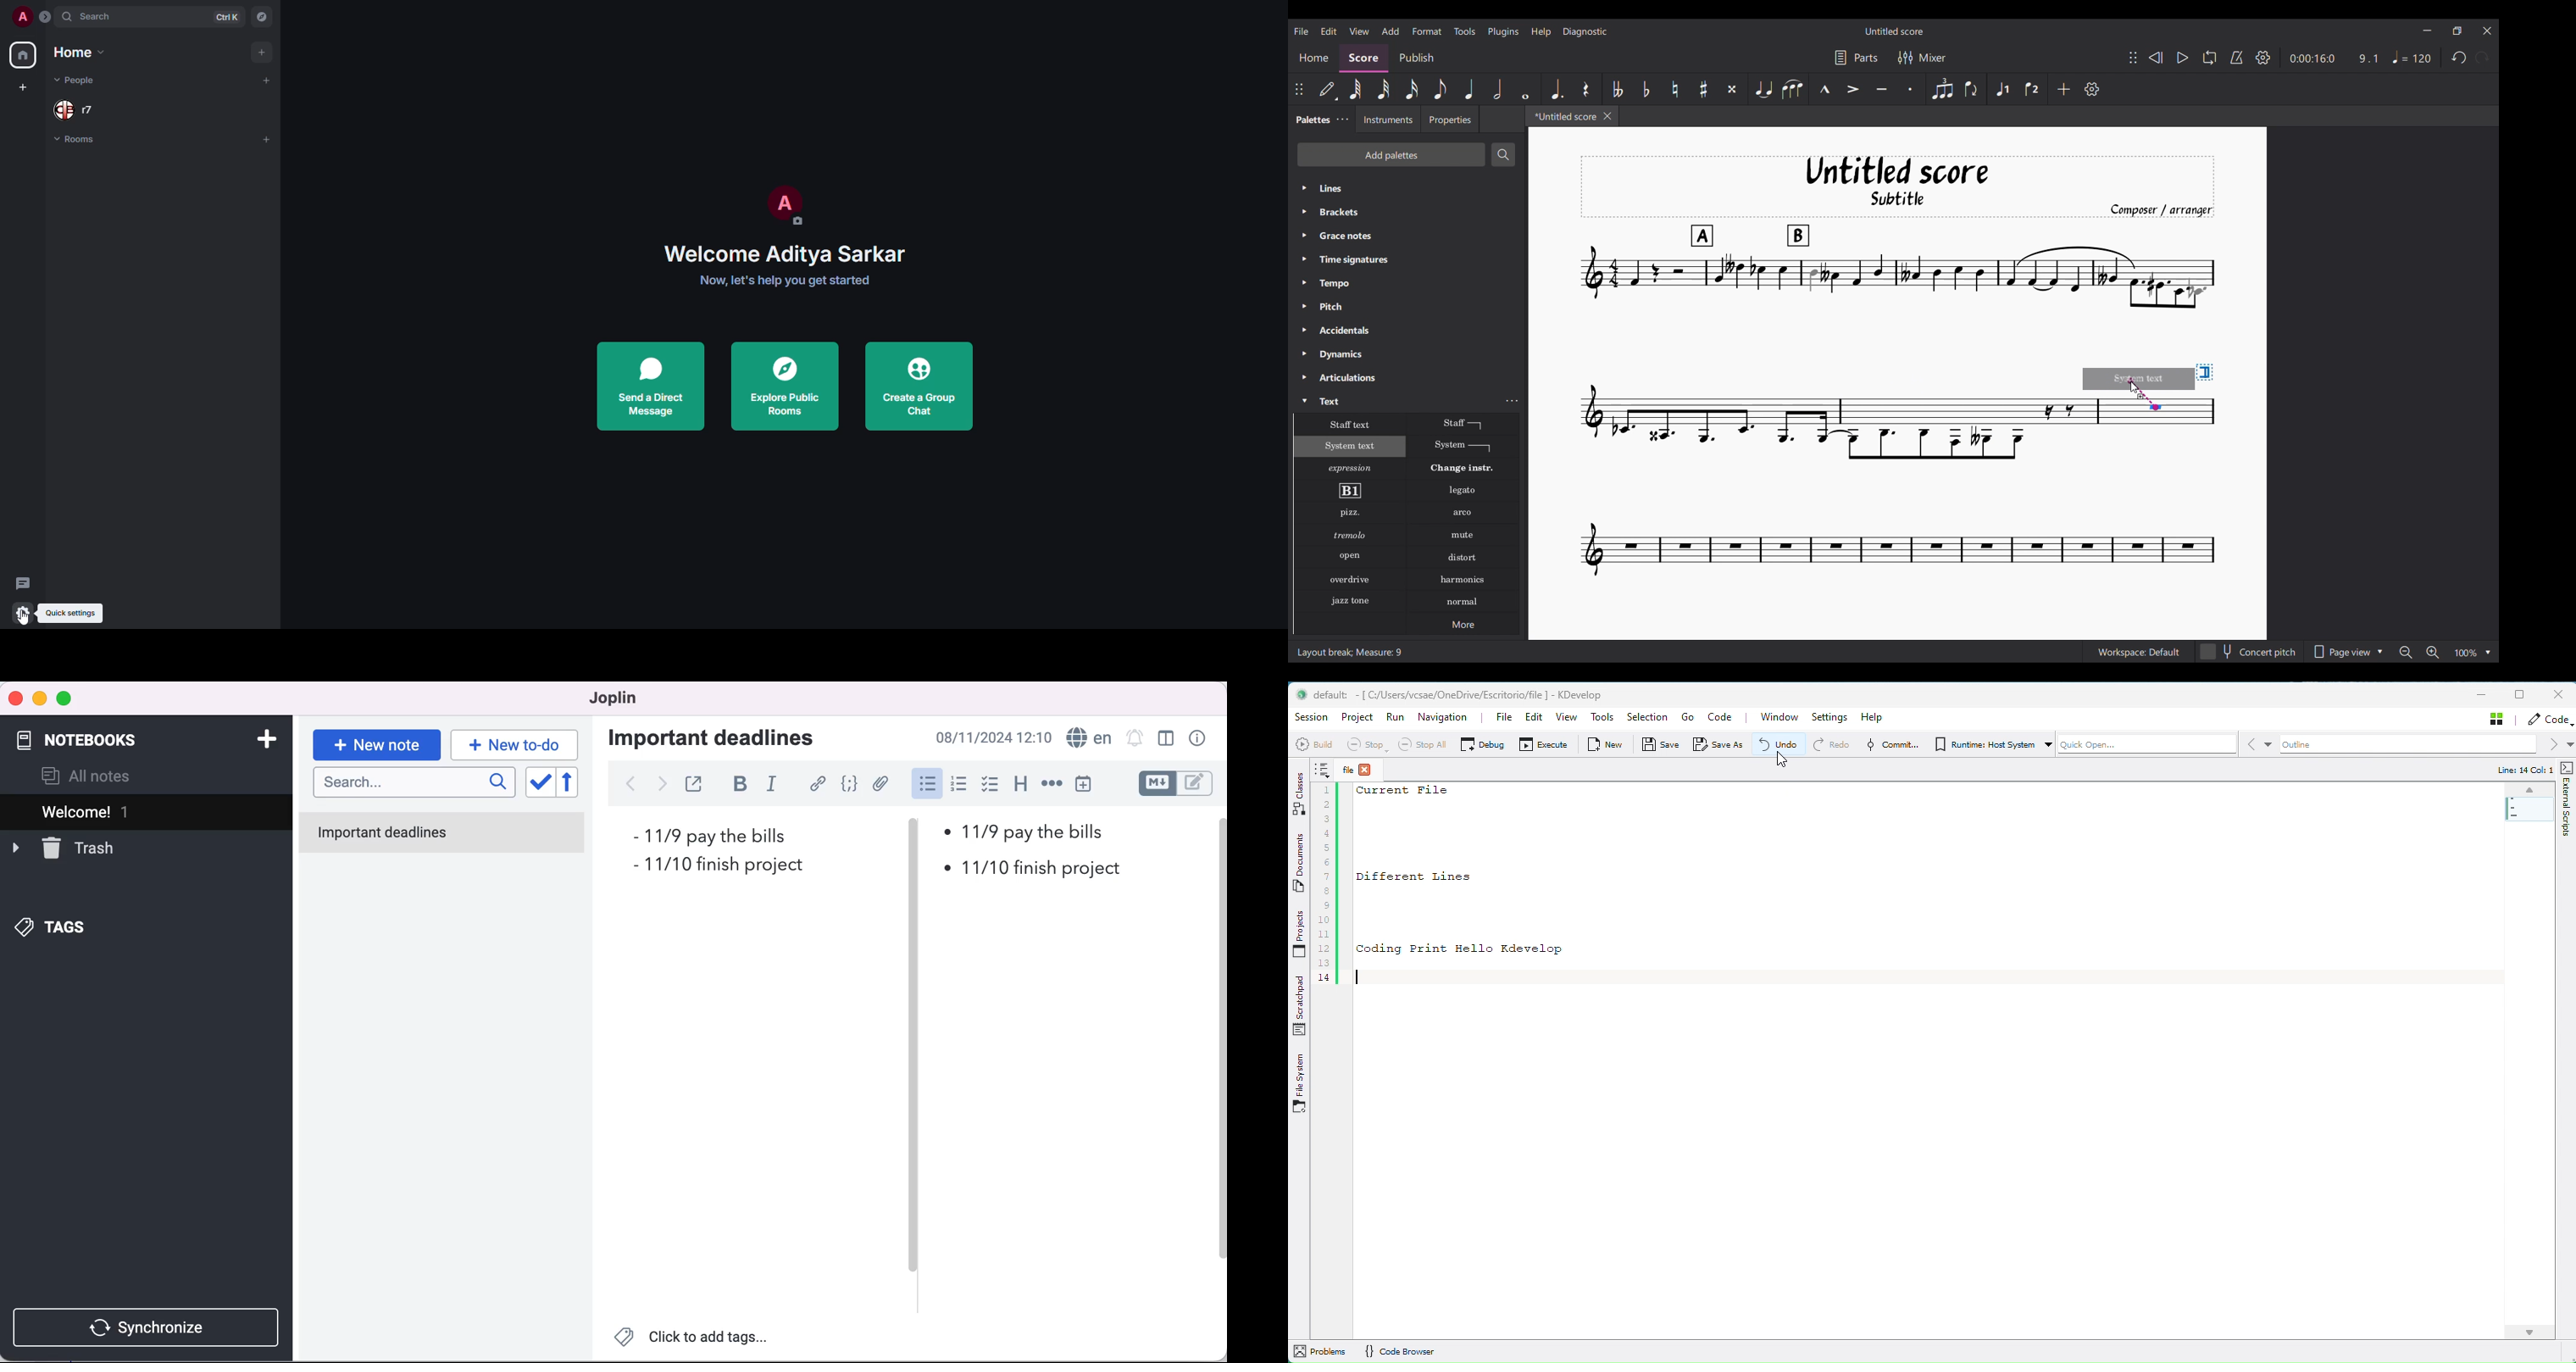 This screenshot has width=2576, height=1372. What do you see at coordinates (1350, 534) in the screenshot?
I see `Tremolo` at bounding box center [1350, 534].